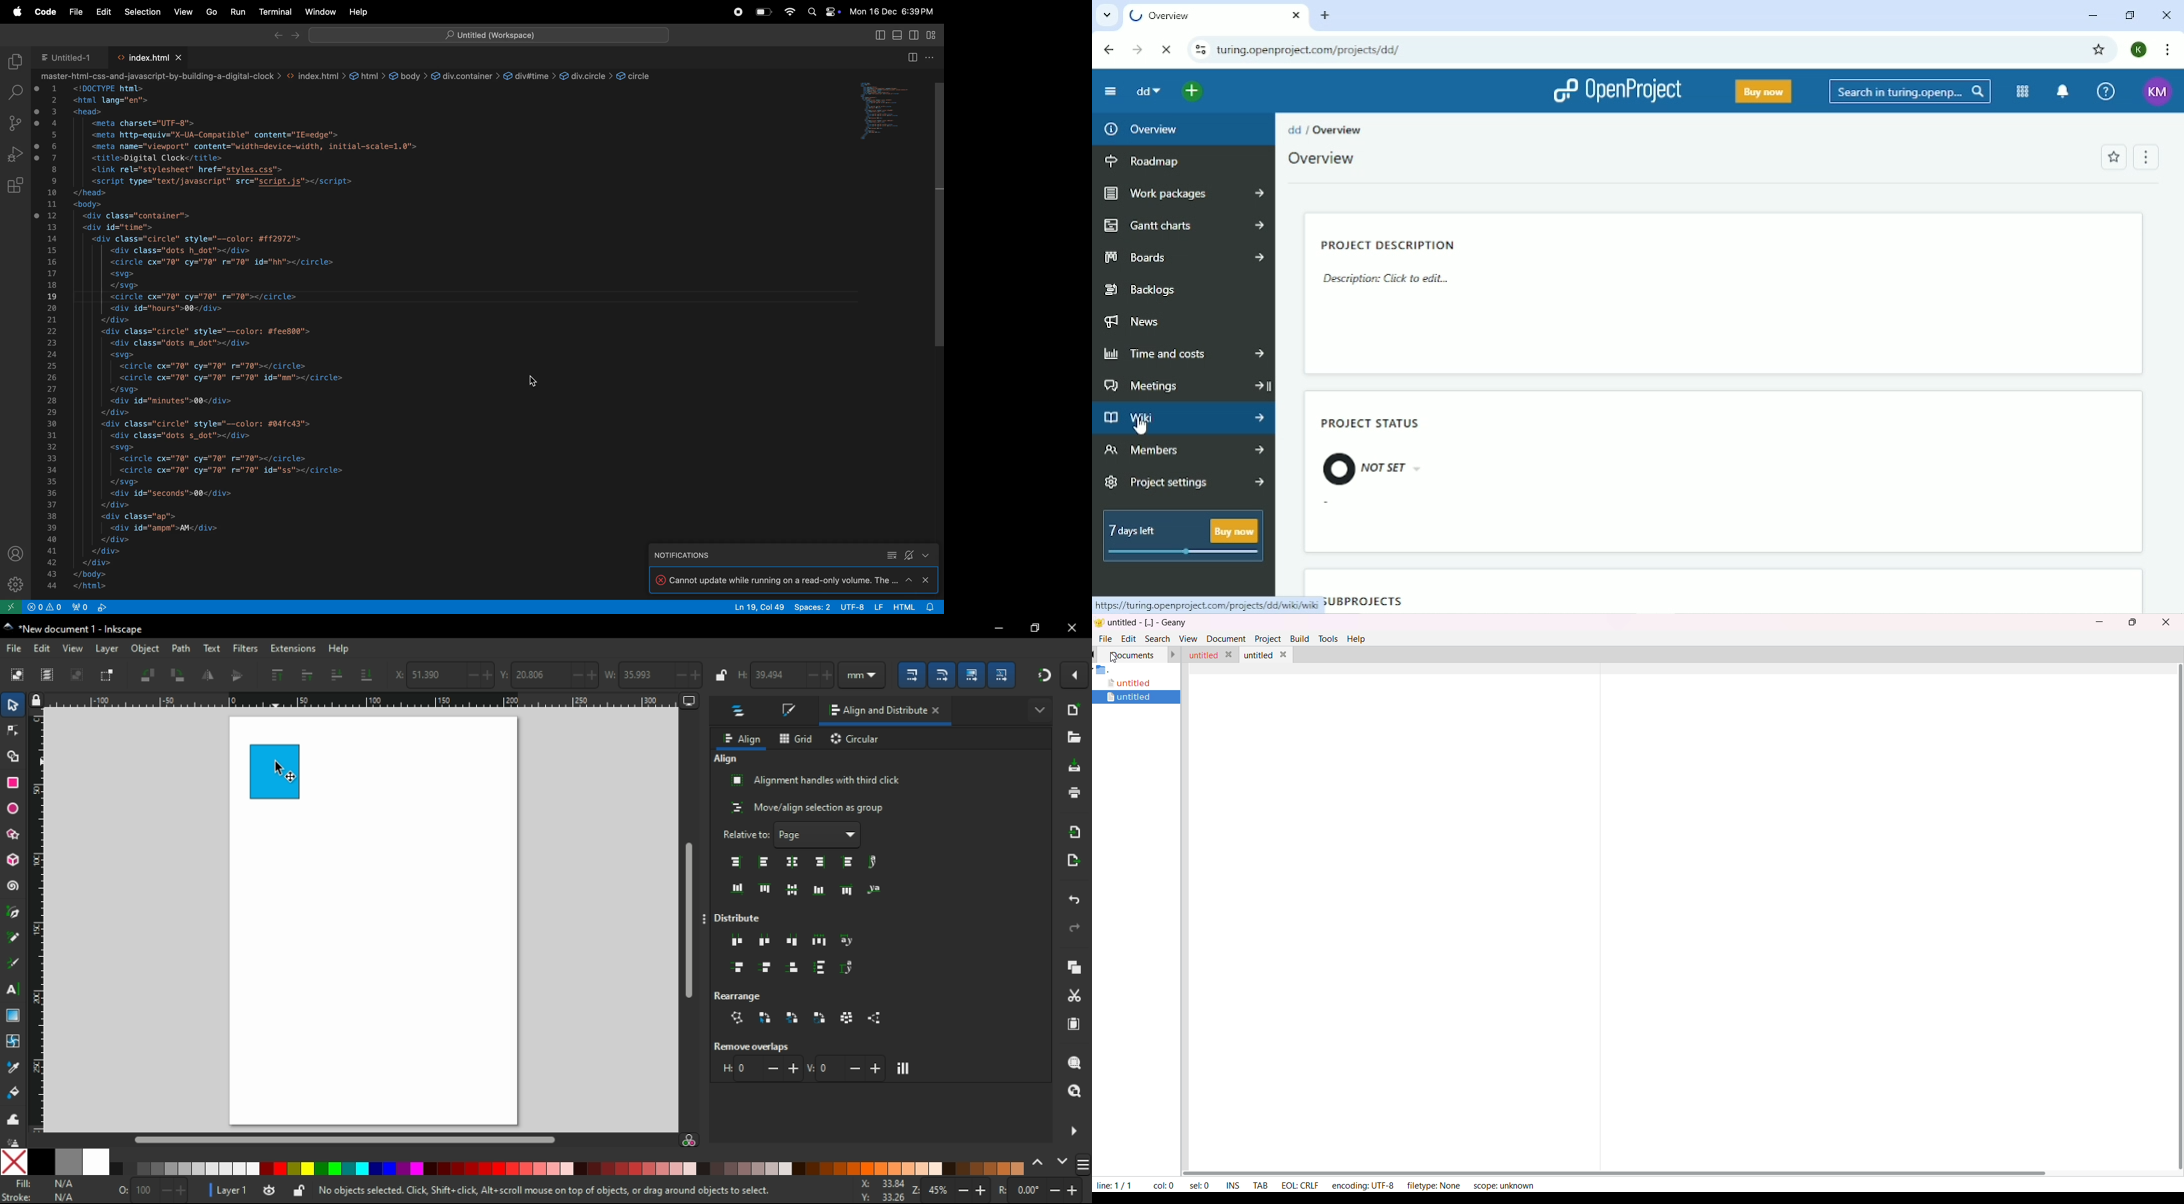 The image size is (2184, 1204). I want to click on toggle selection box to select all touched objects , so click(108, 676).